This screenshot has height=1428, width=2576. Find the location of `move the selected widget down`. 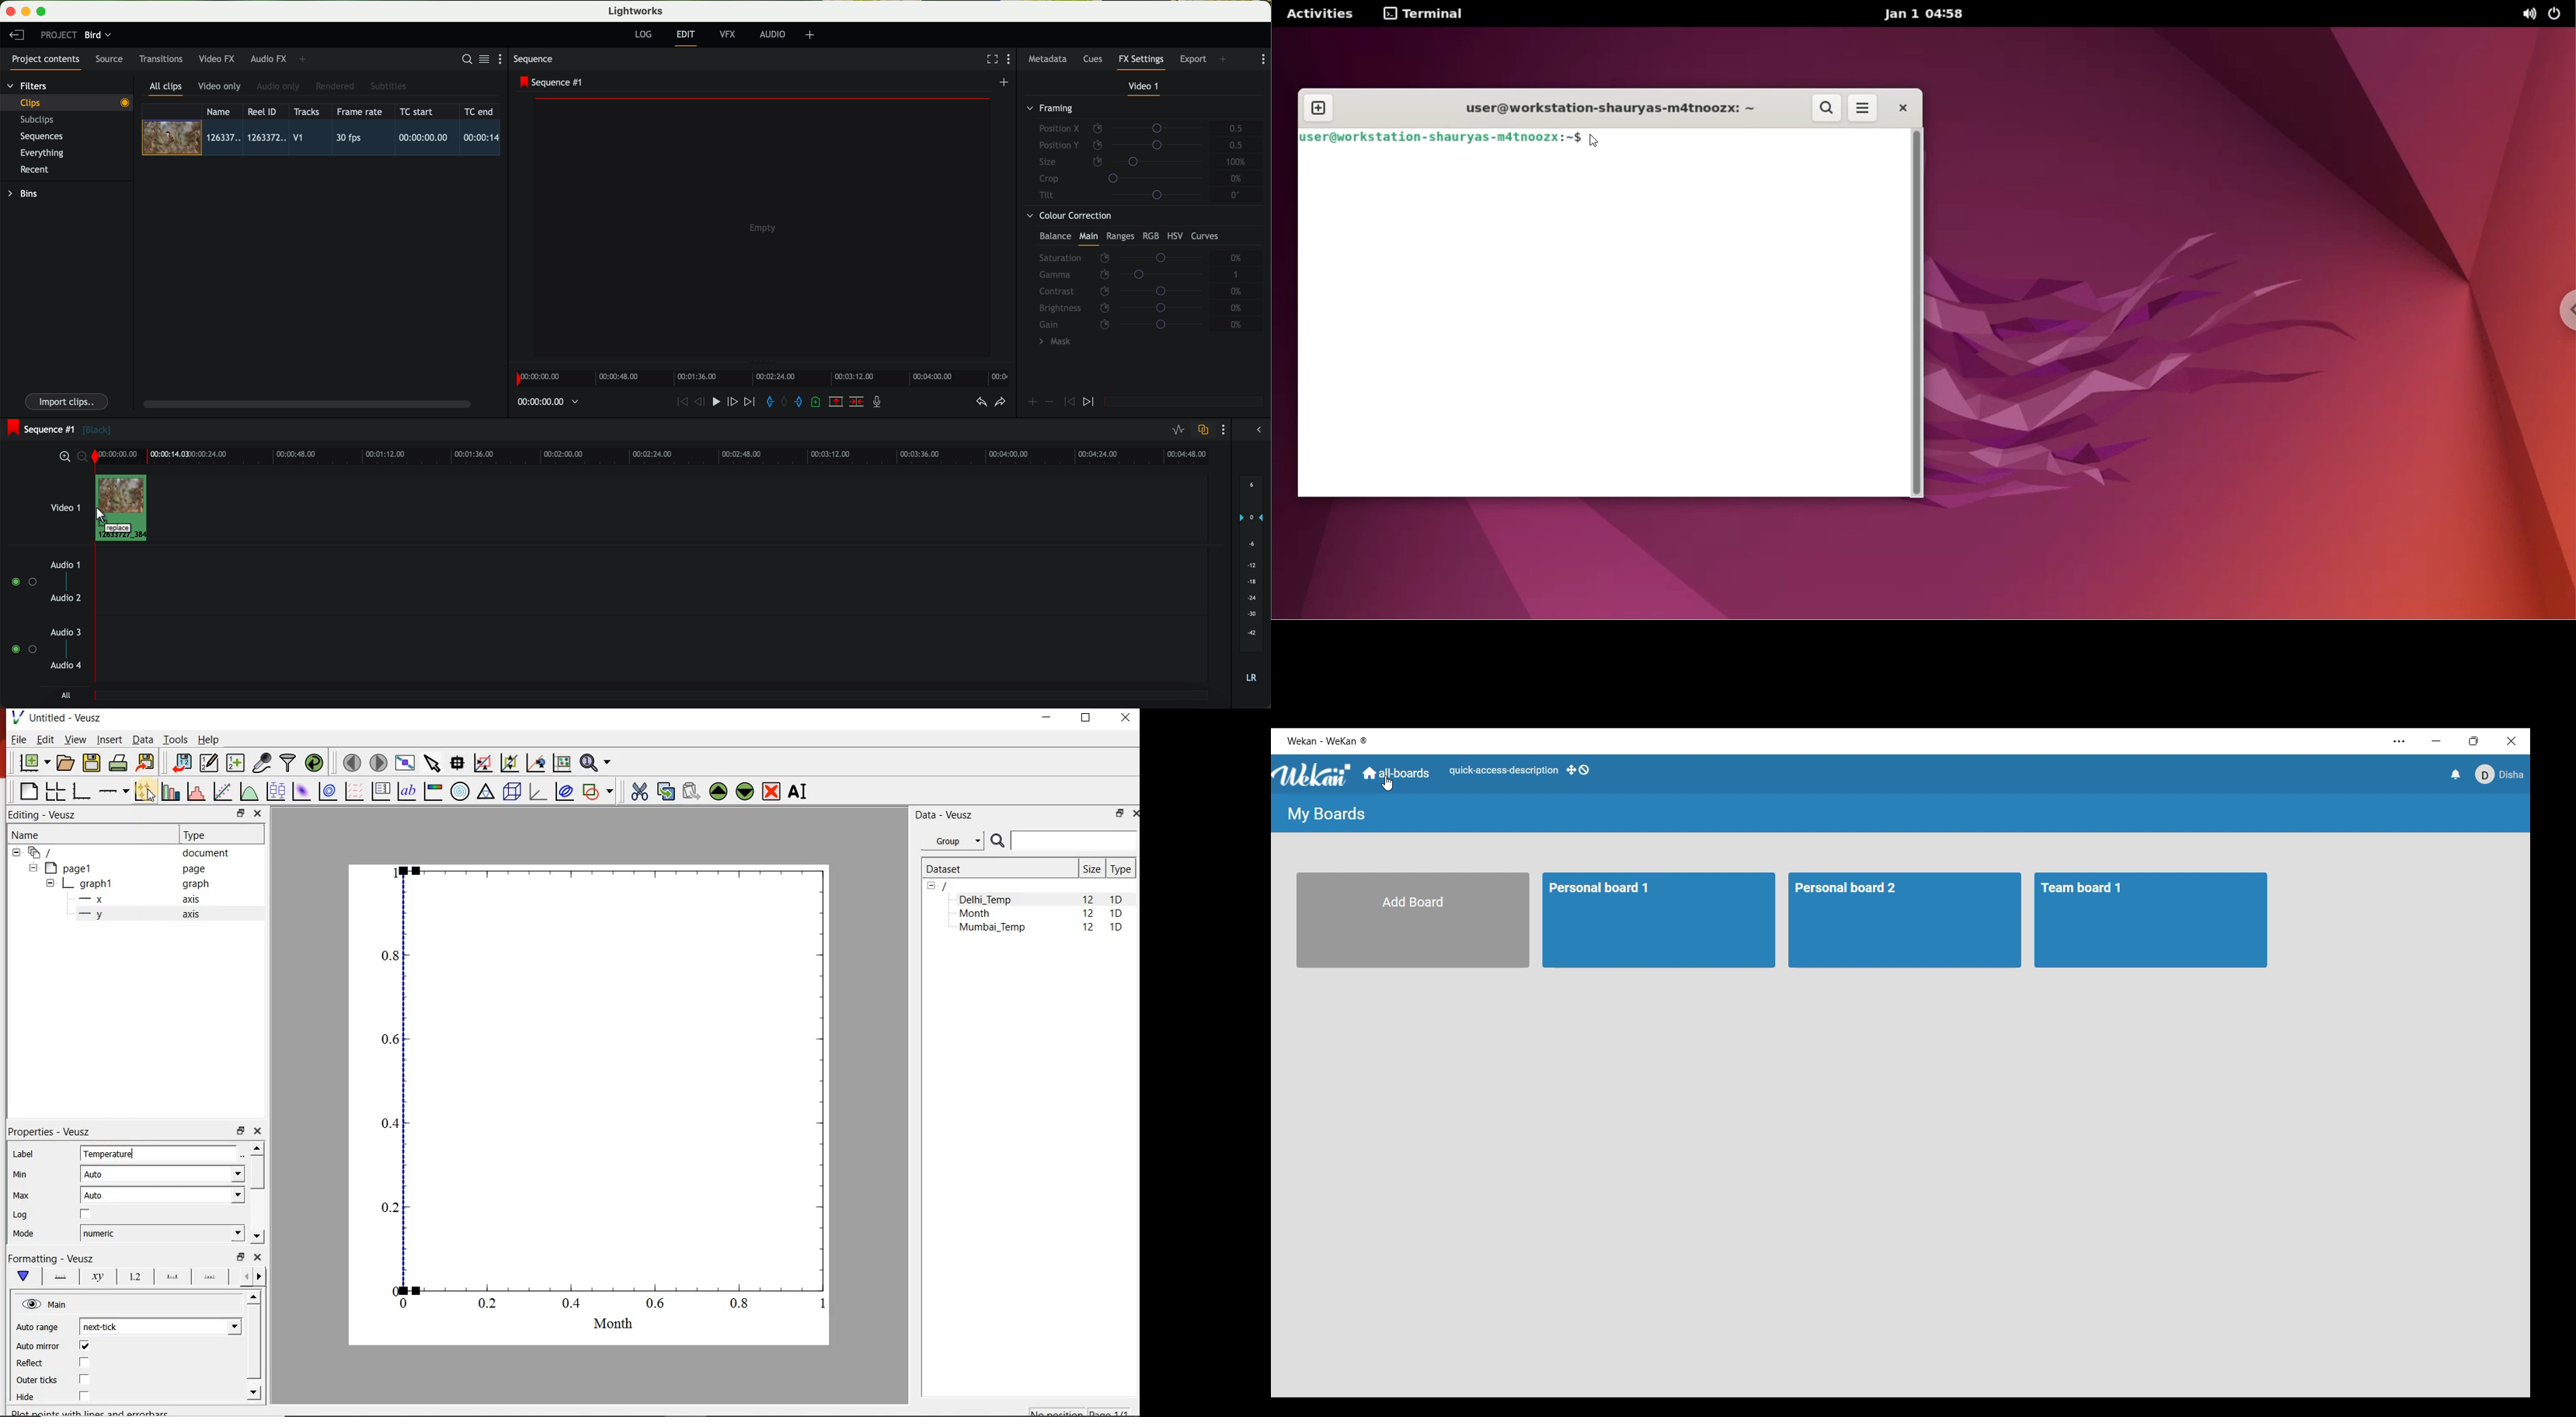

move the selected widget down is located at coordinates (745, 792).